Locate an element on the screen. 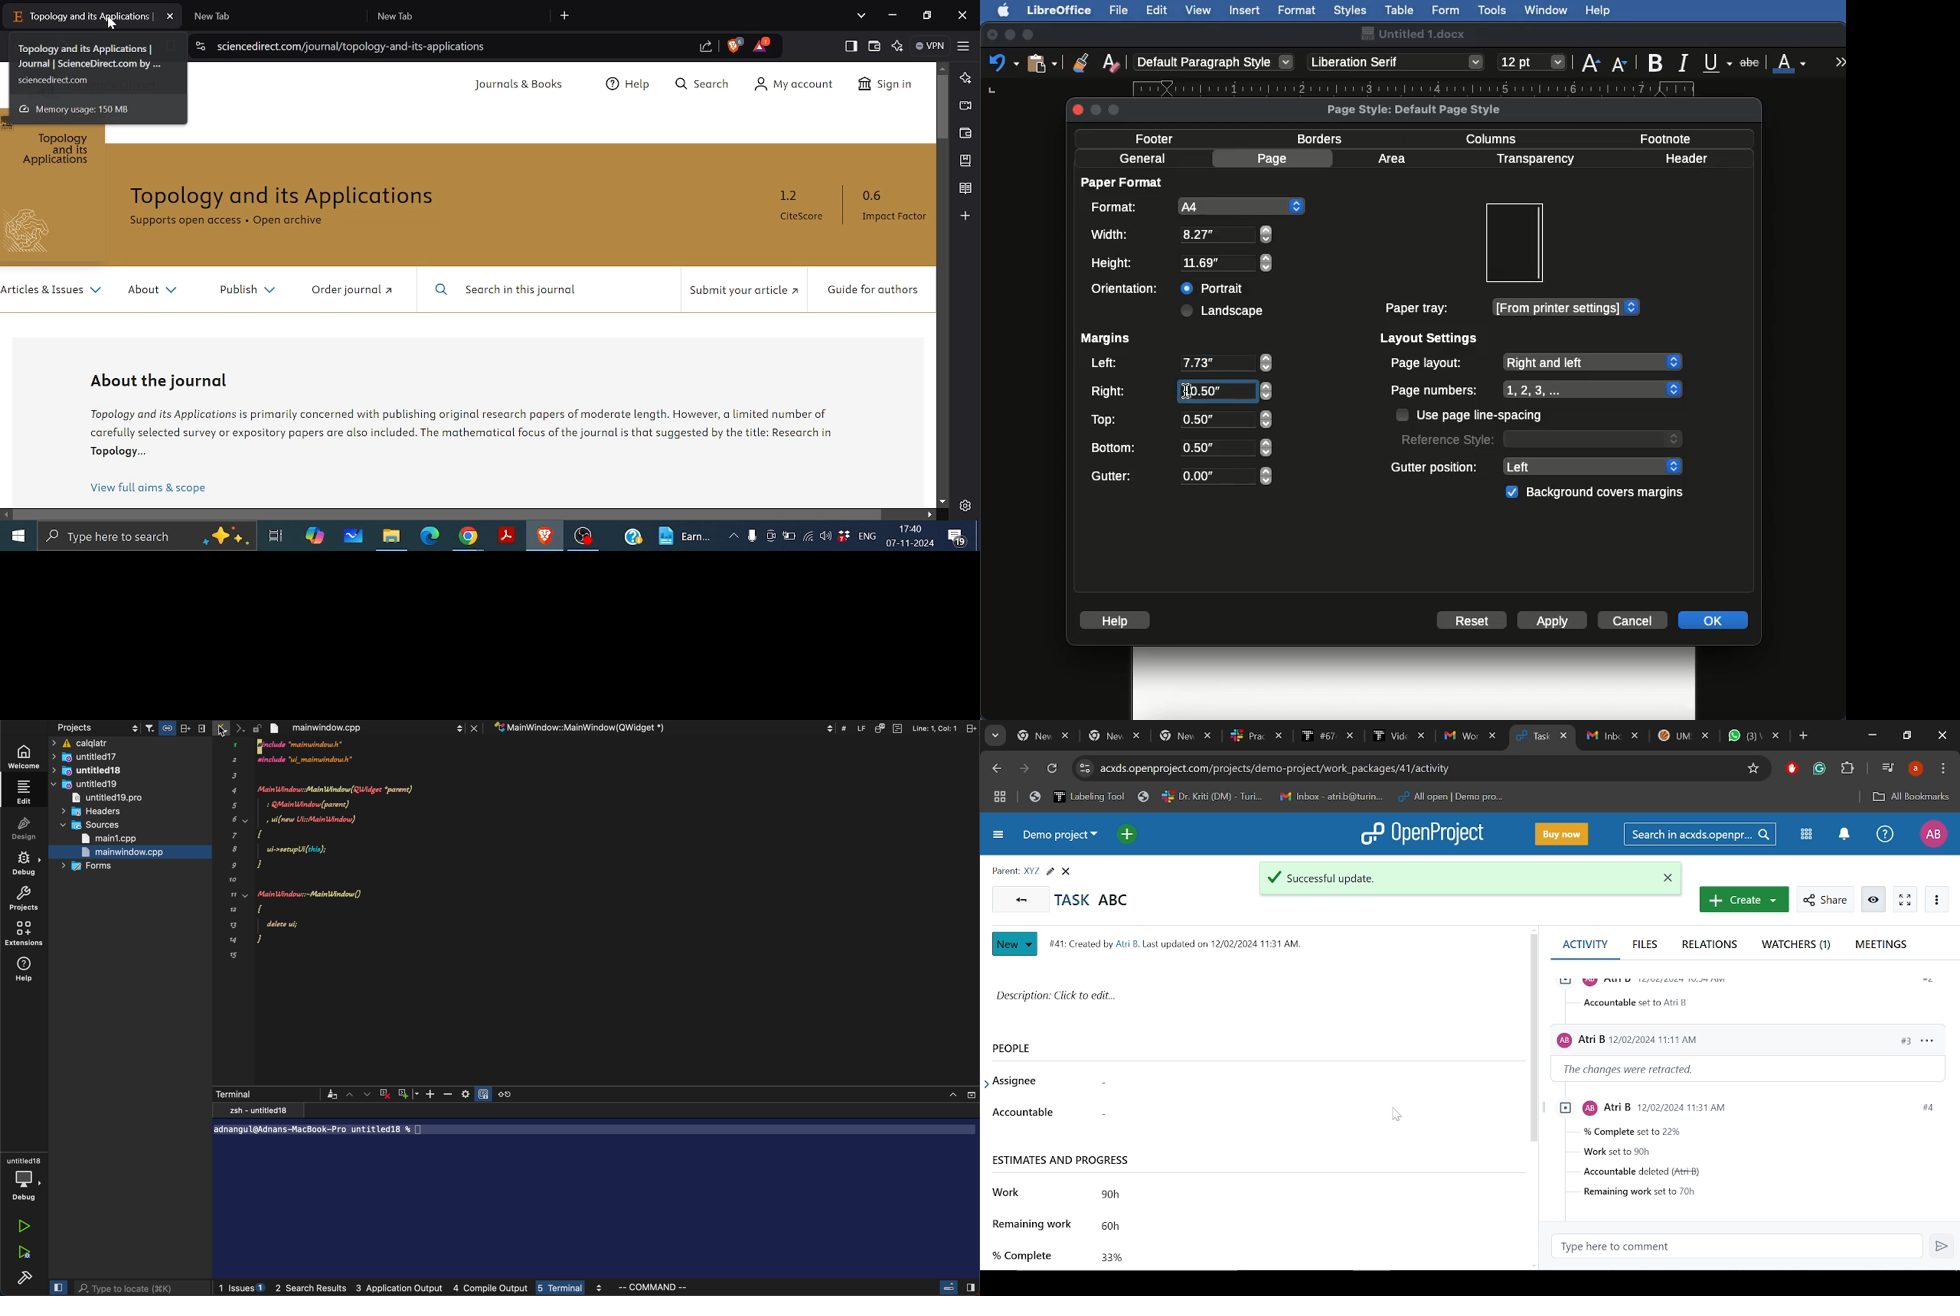 The height and width of the screenshot is (1316, 1960). Accountable is located at coordinates (1292, 1117).